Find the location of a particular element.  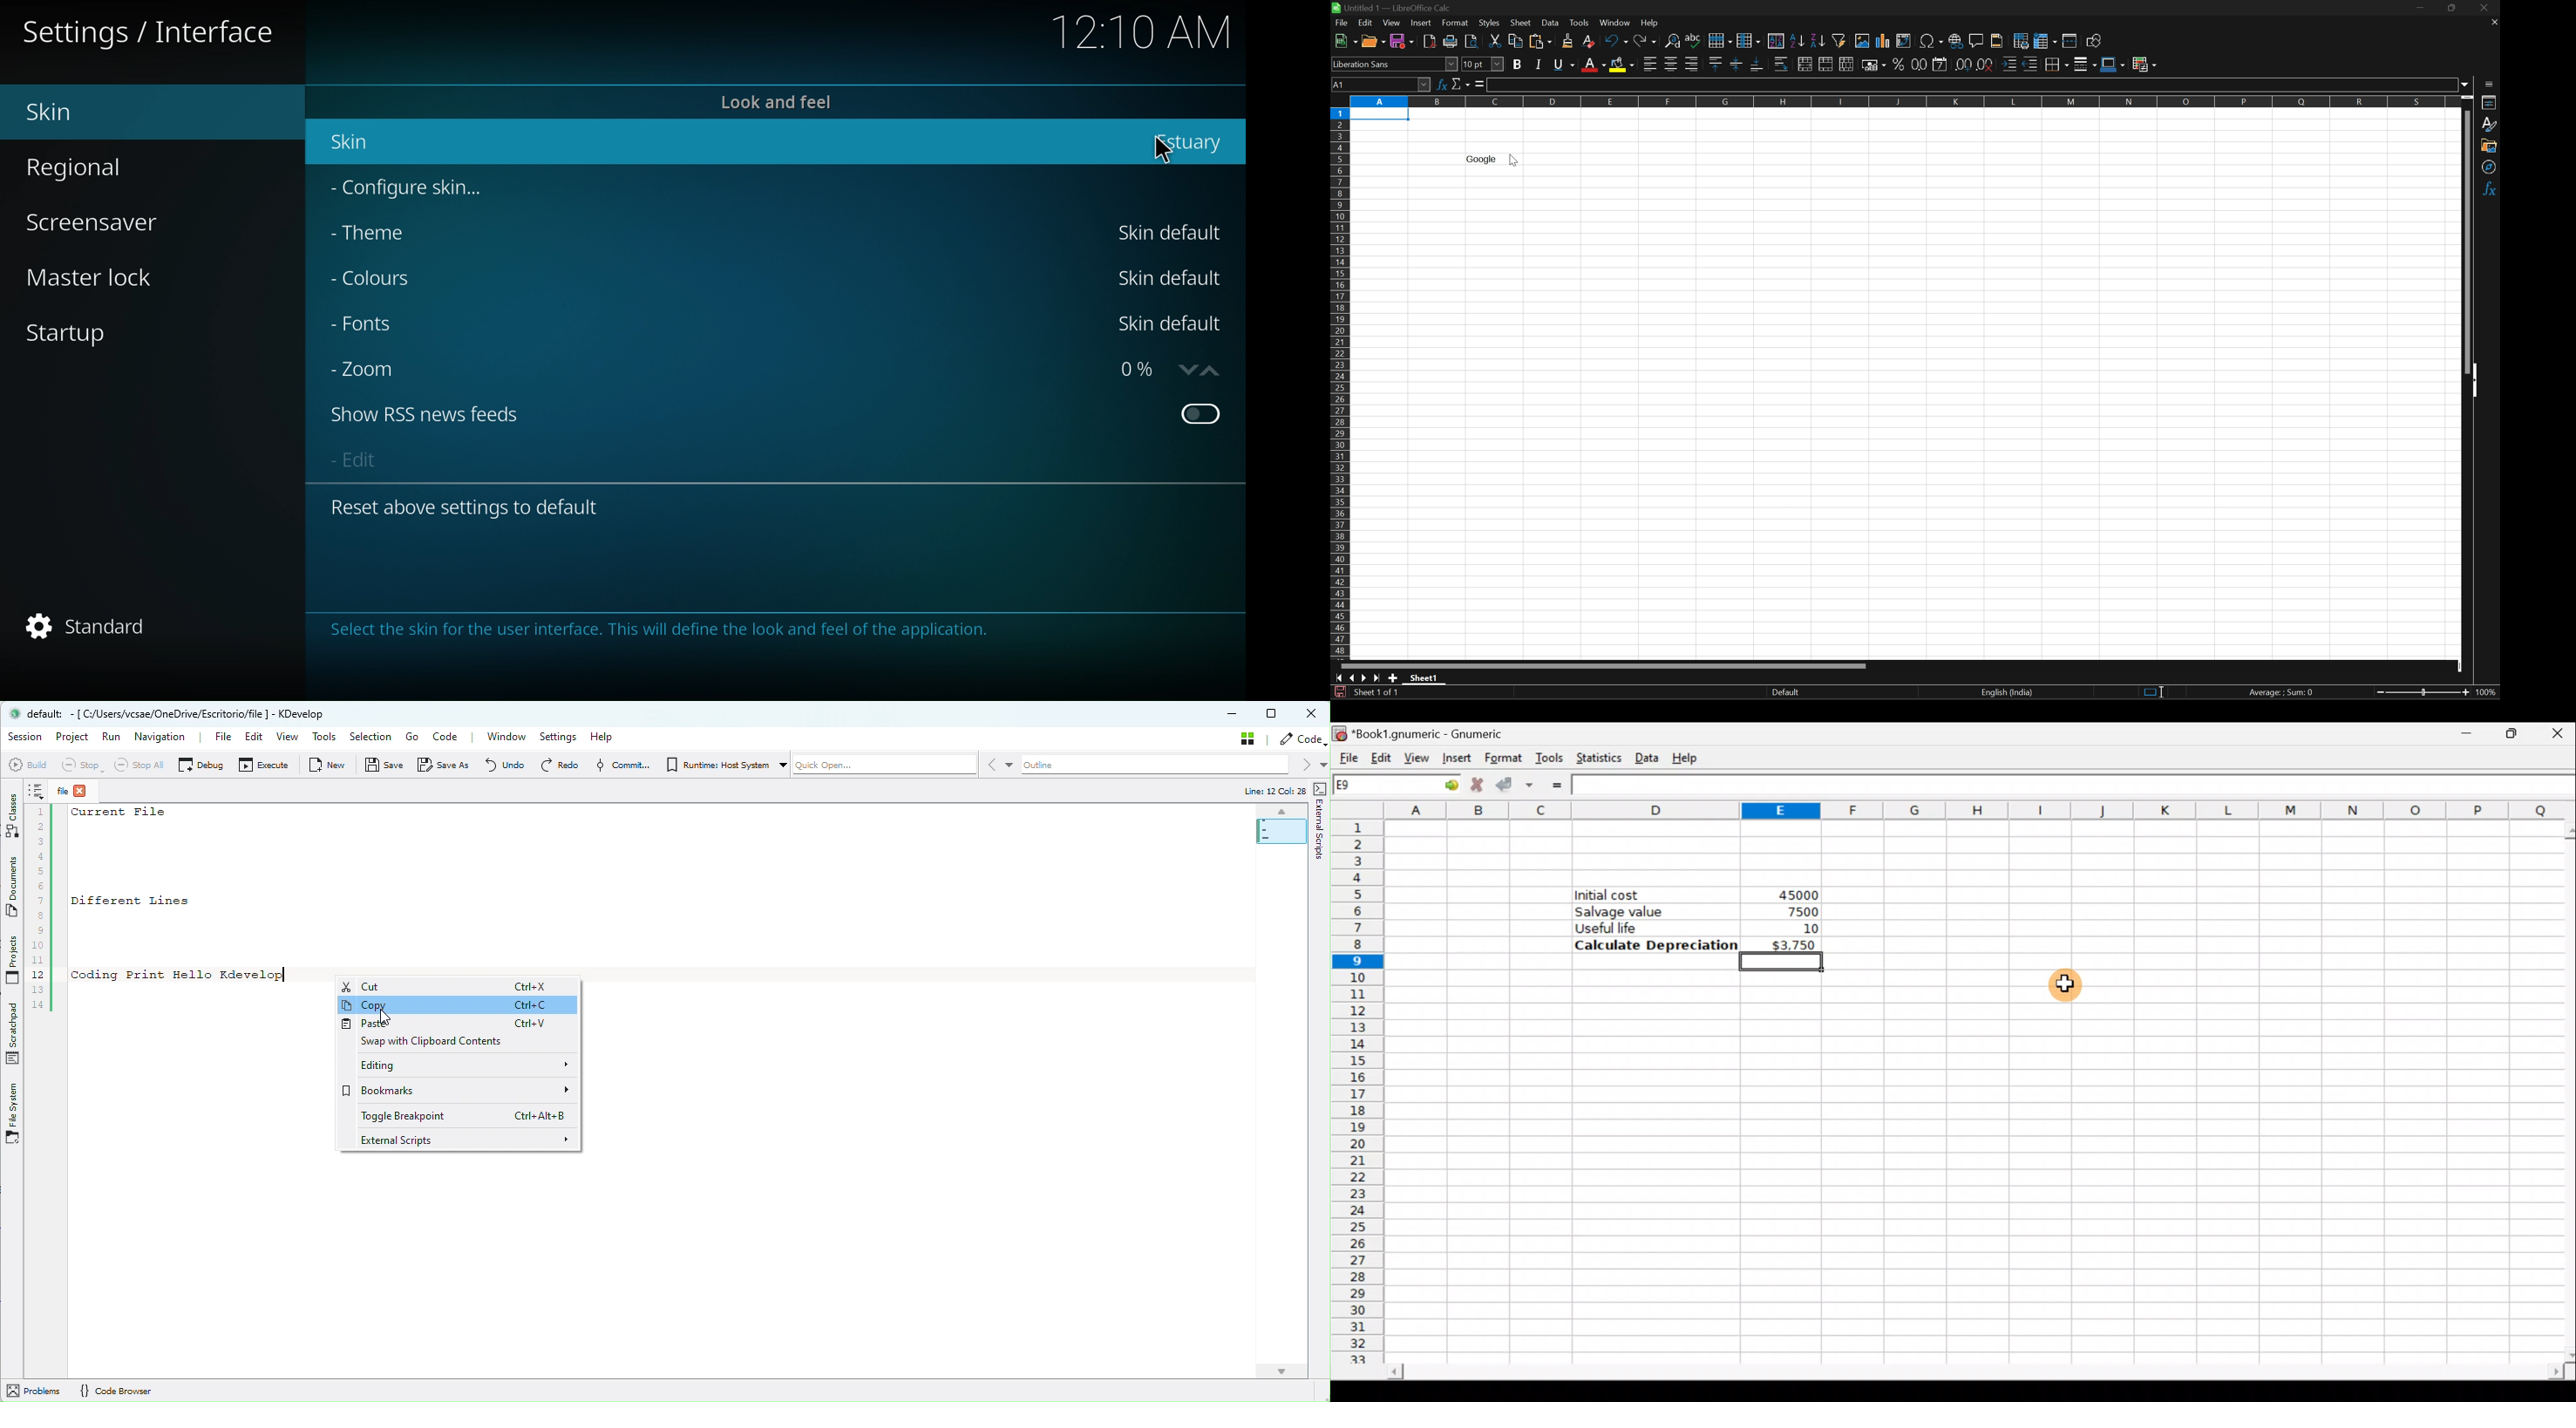

Average: ; Sum: 0 is located at coordinates (2283, 694).